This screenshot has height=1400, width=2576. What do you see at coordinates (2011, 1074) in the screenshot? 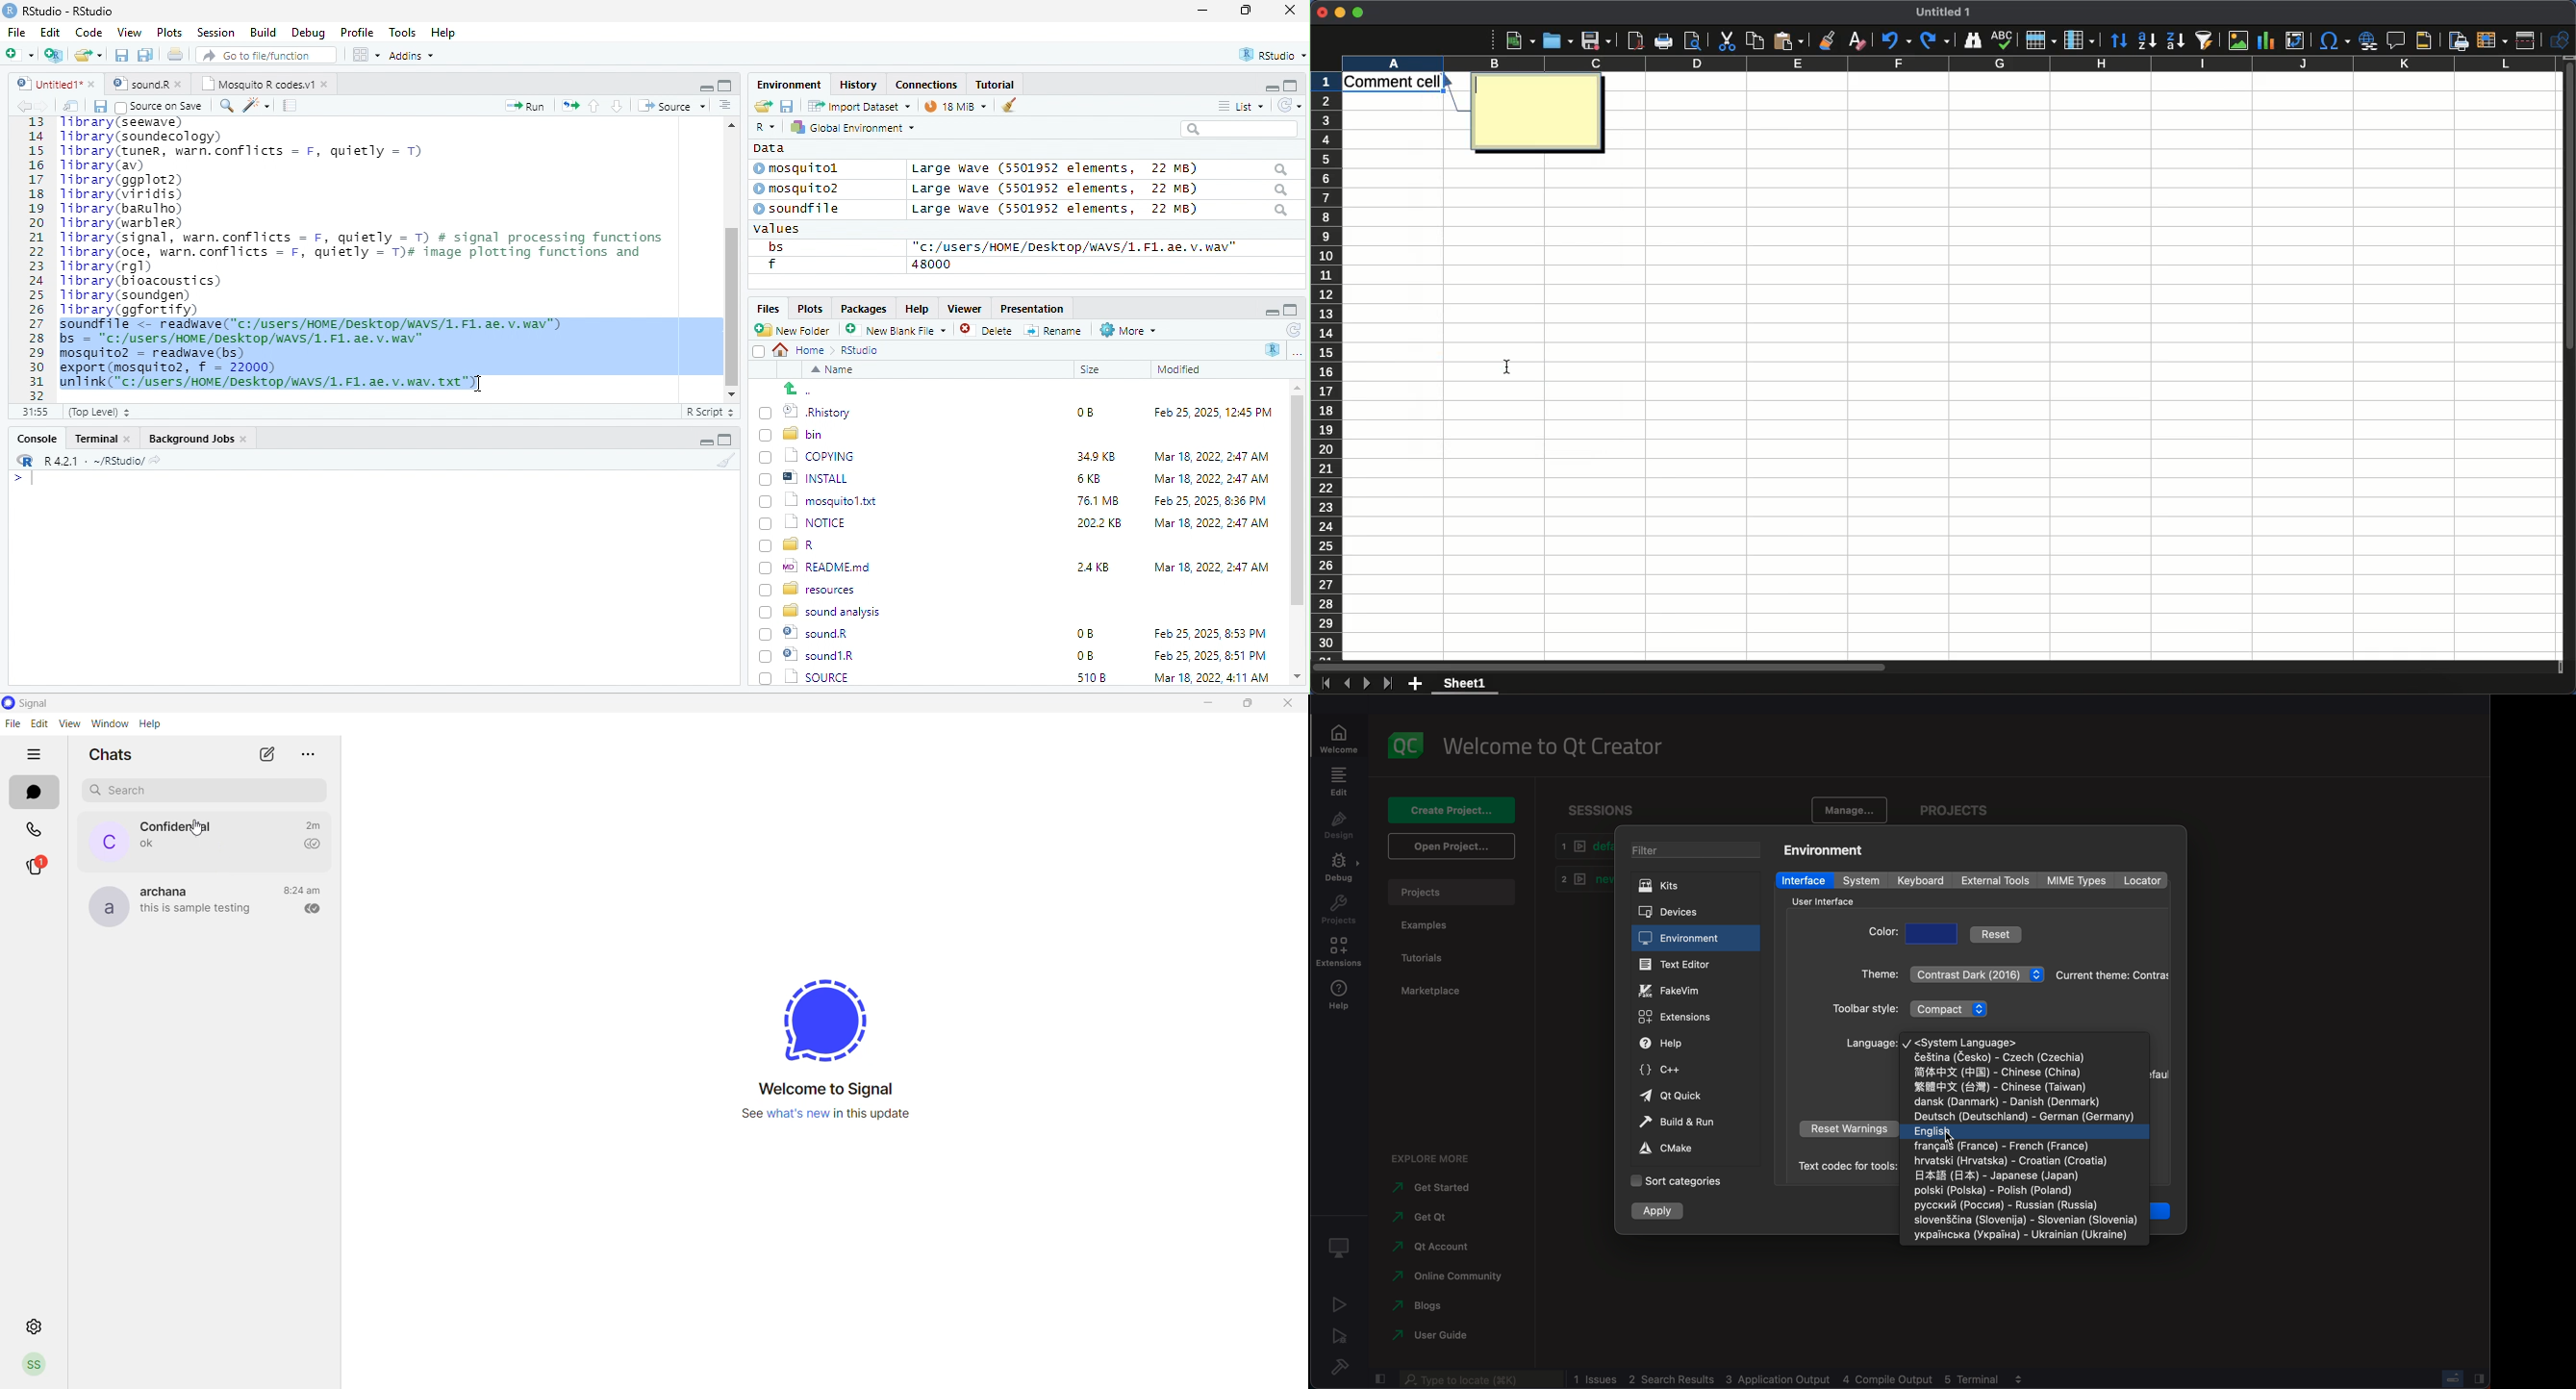
I see `china` at bounding box center [2011, 1074].